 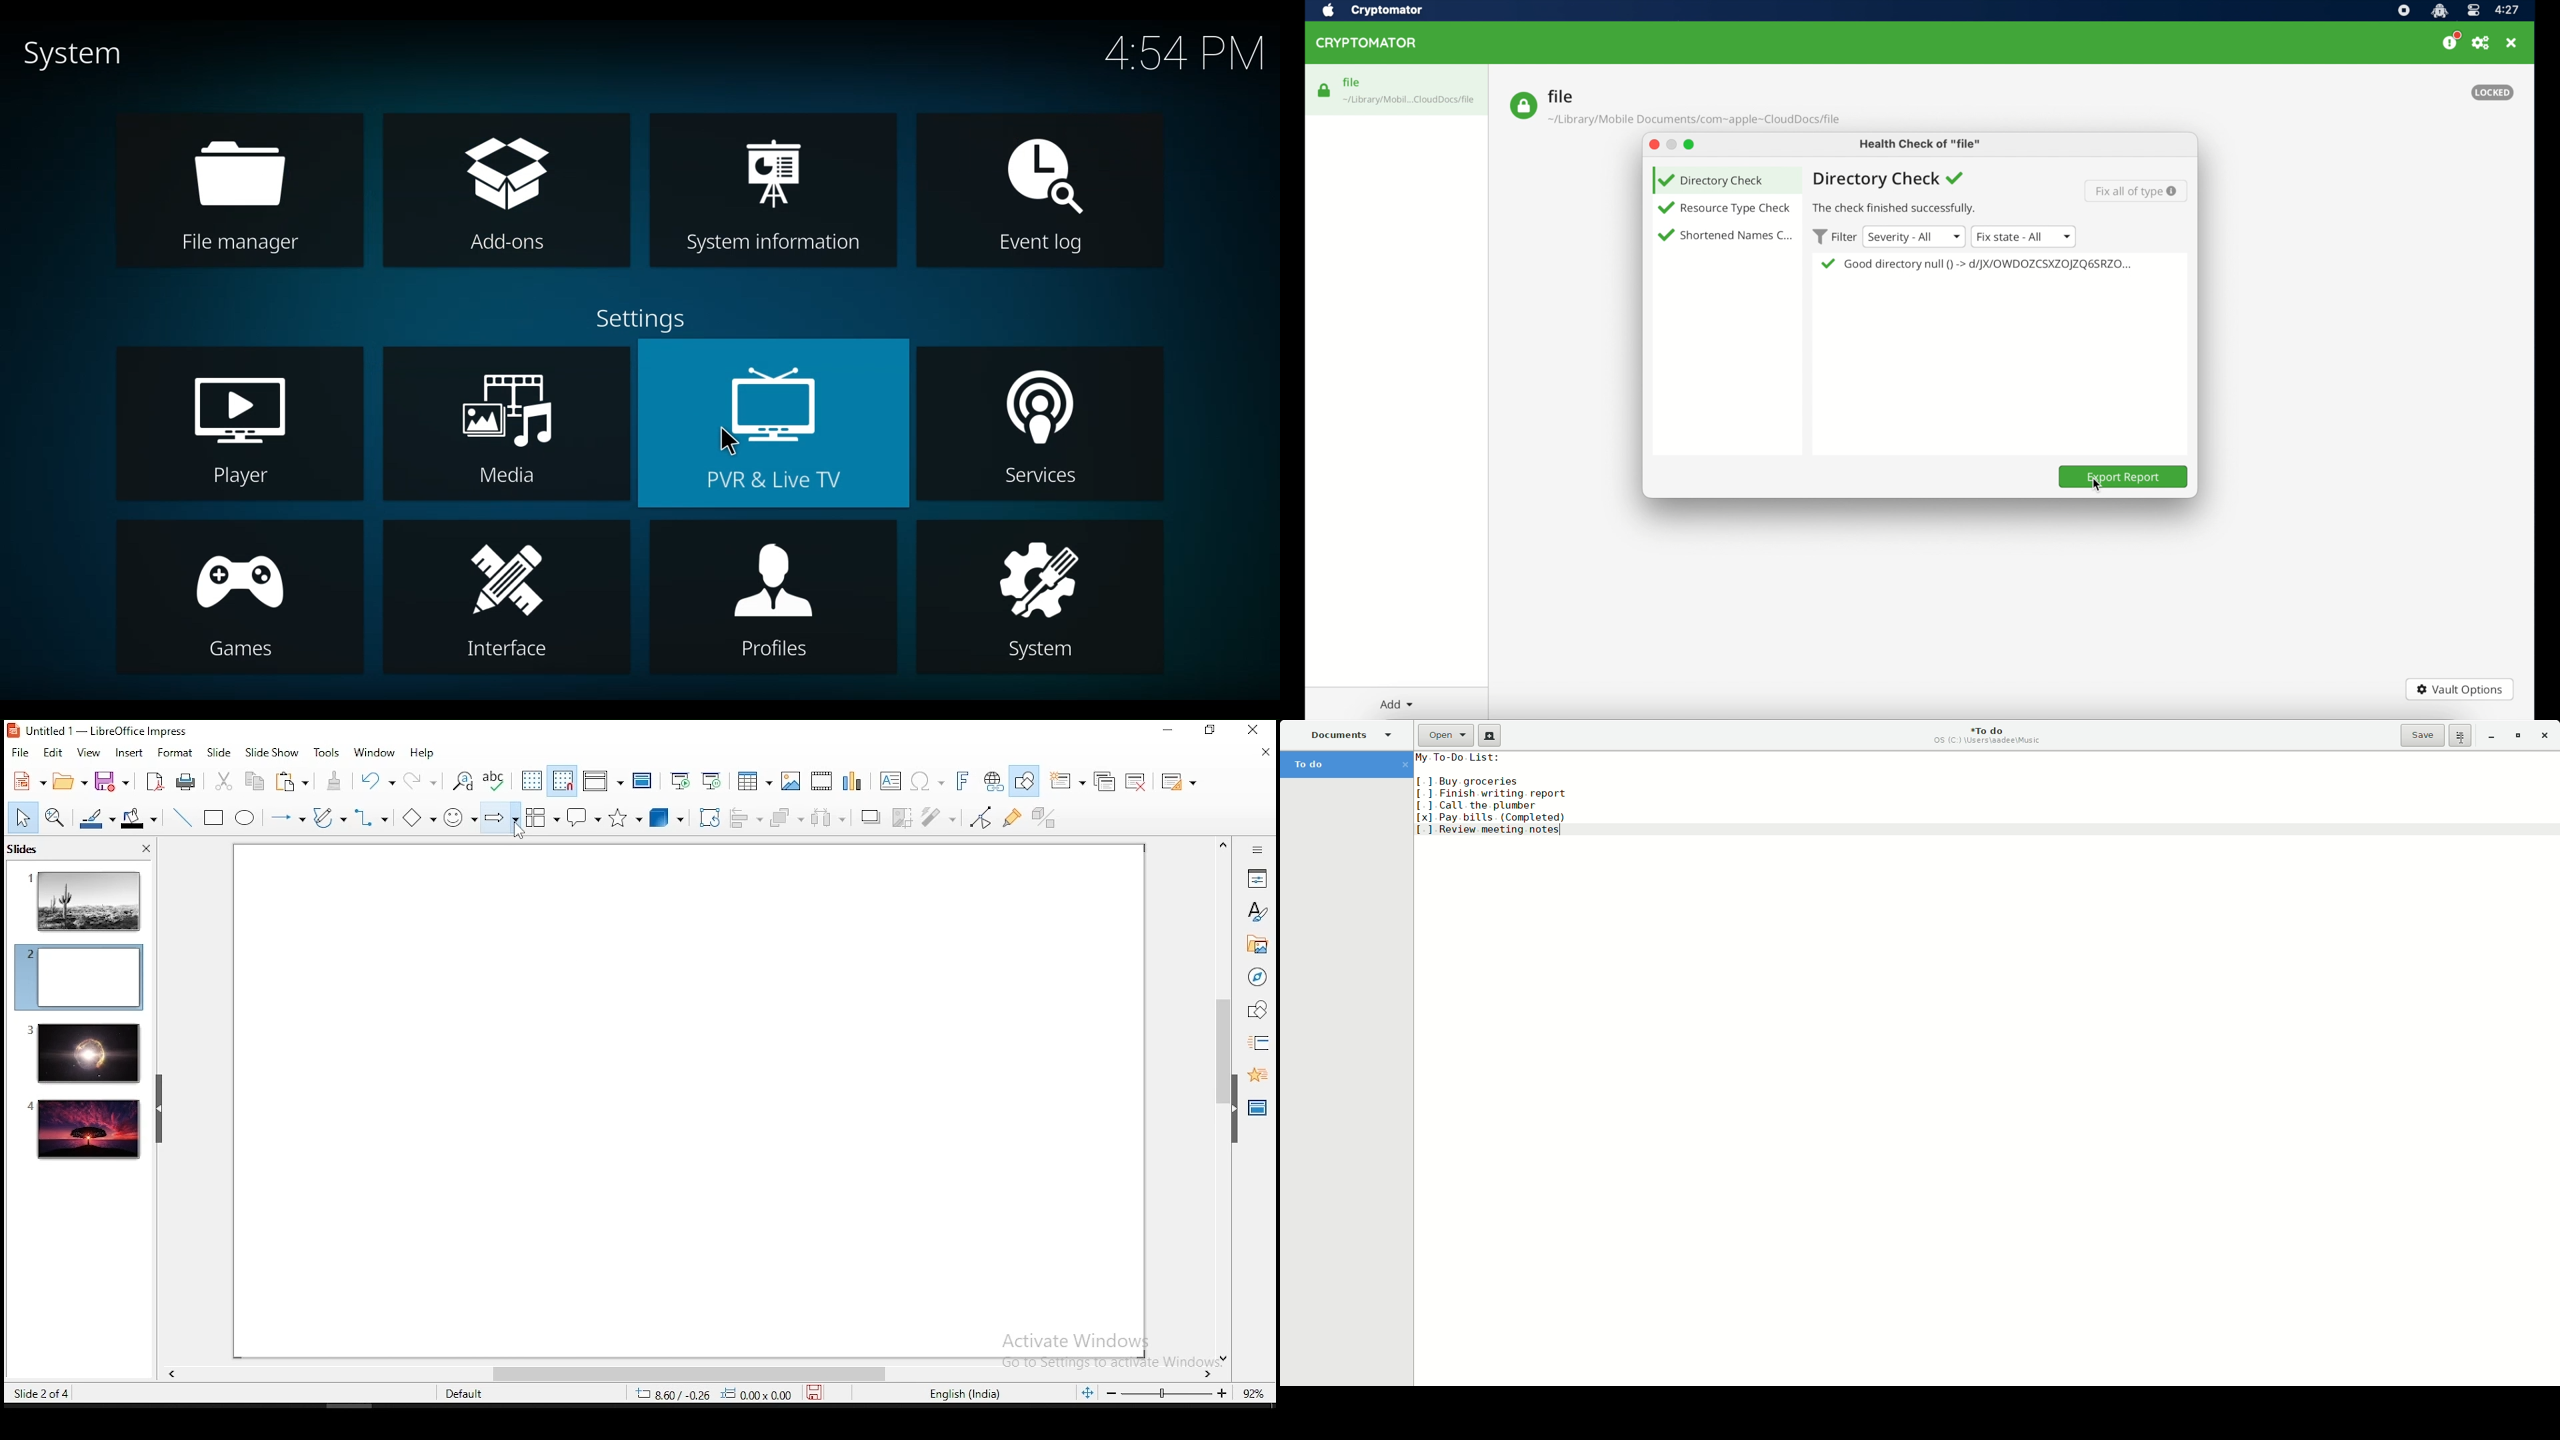 I want to click on view, so click(x=89, y=752).